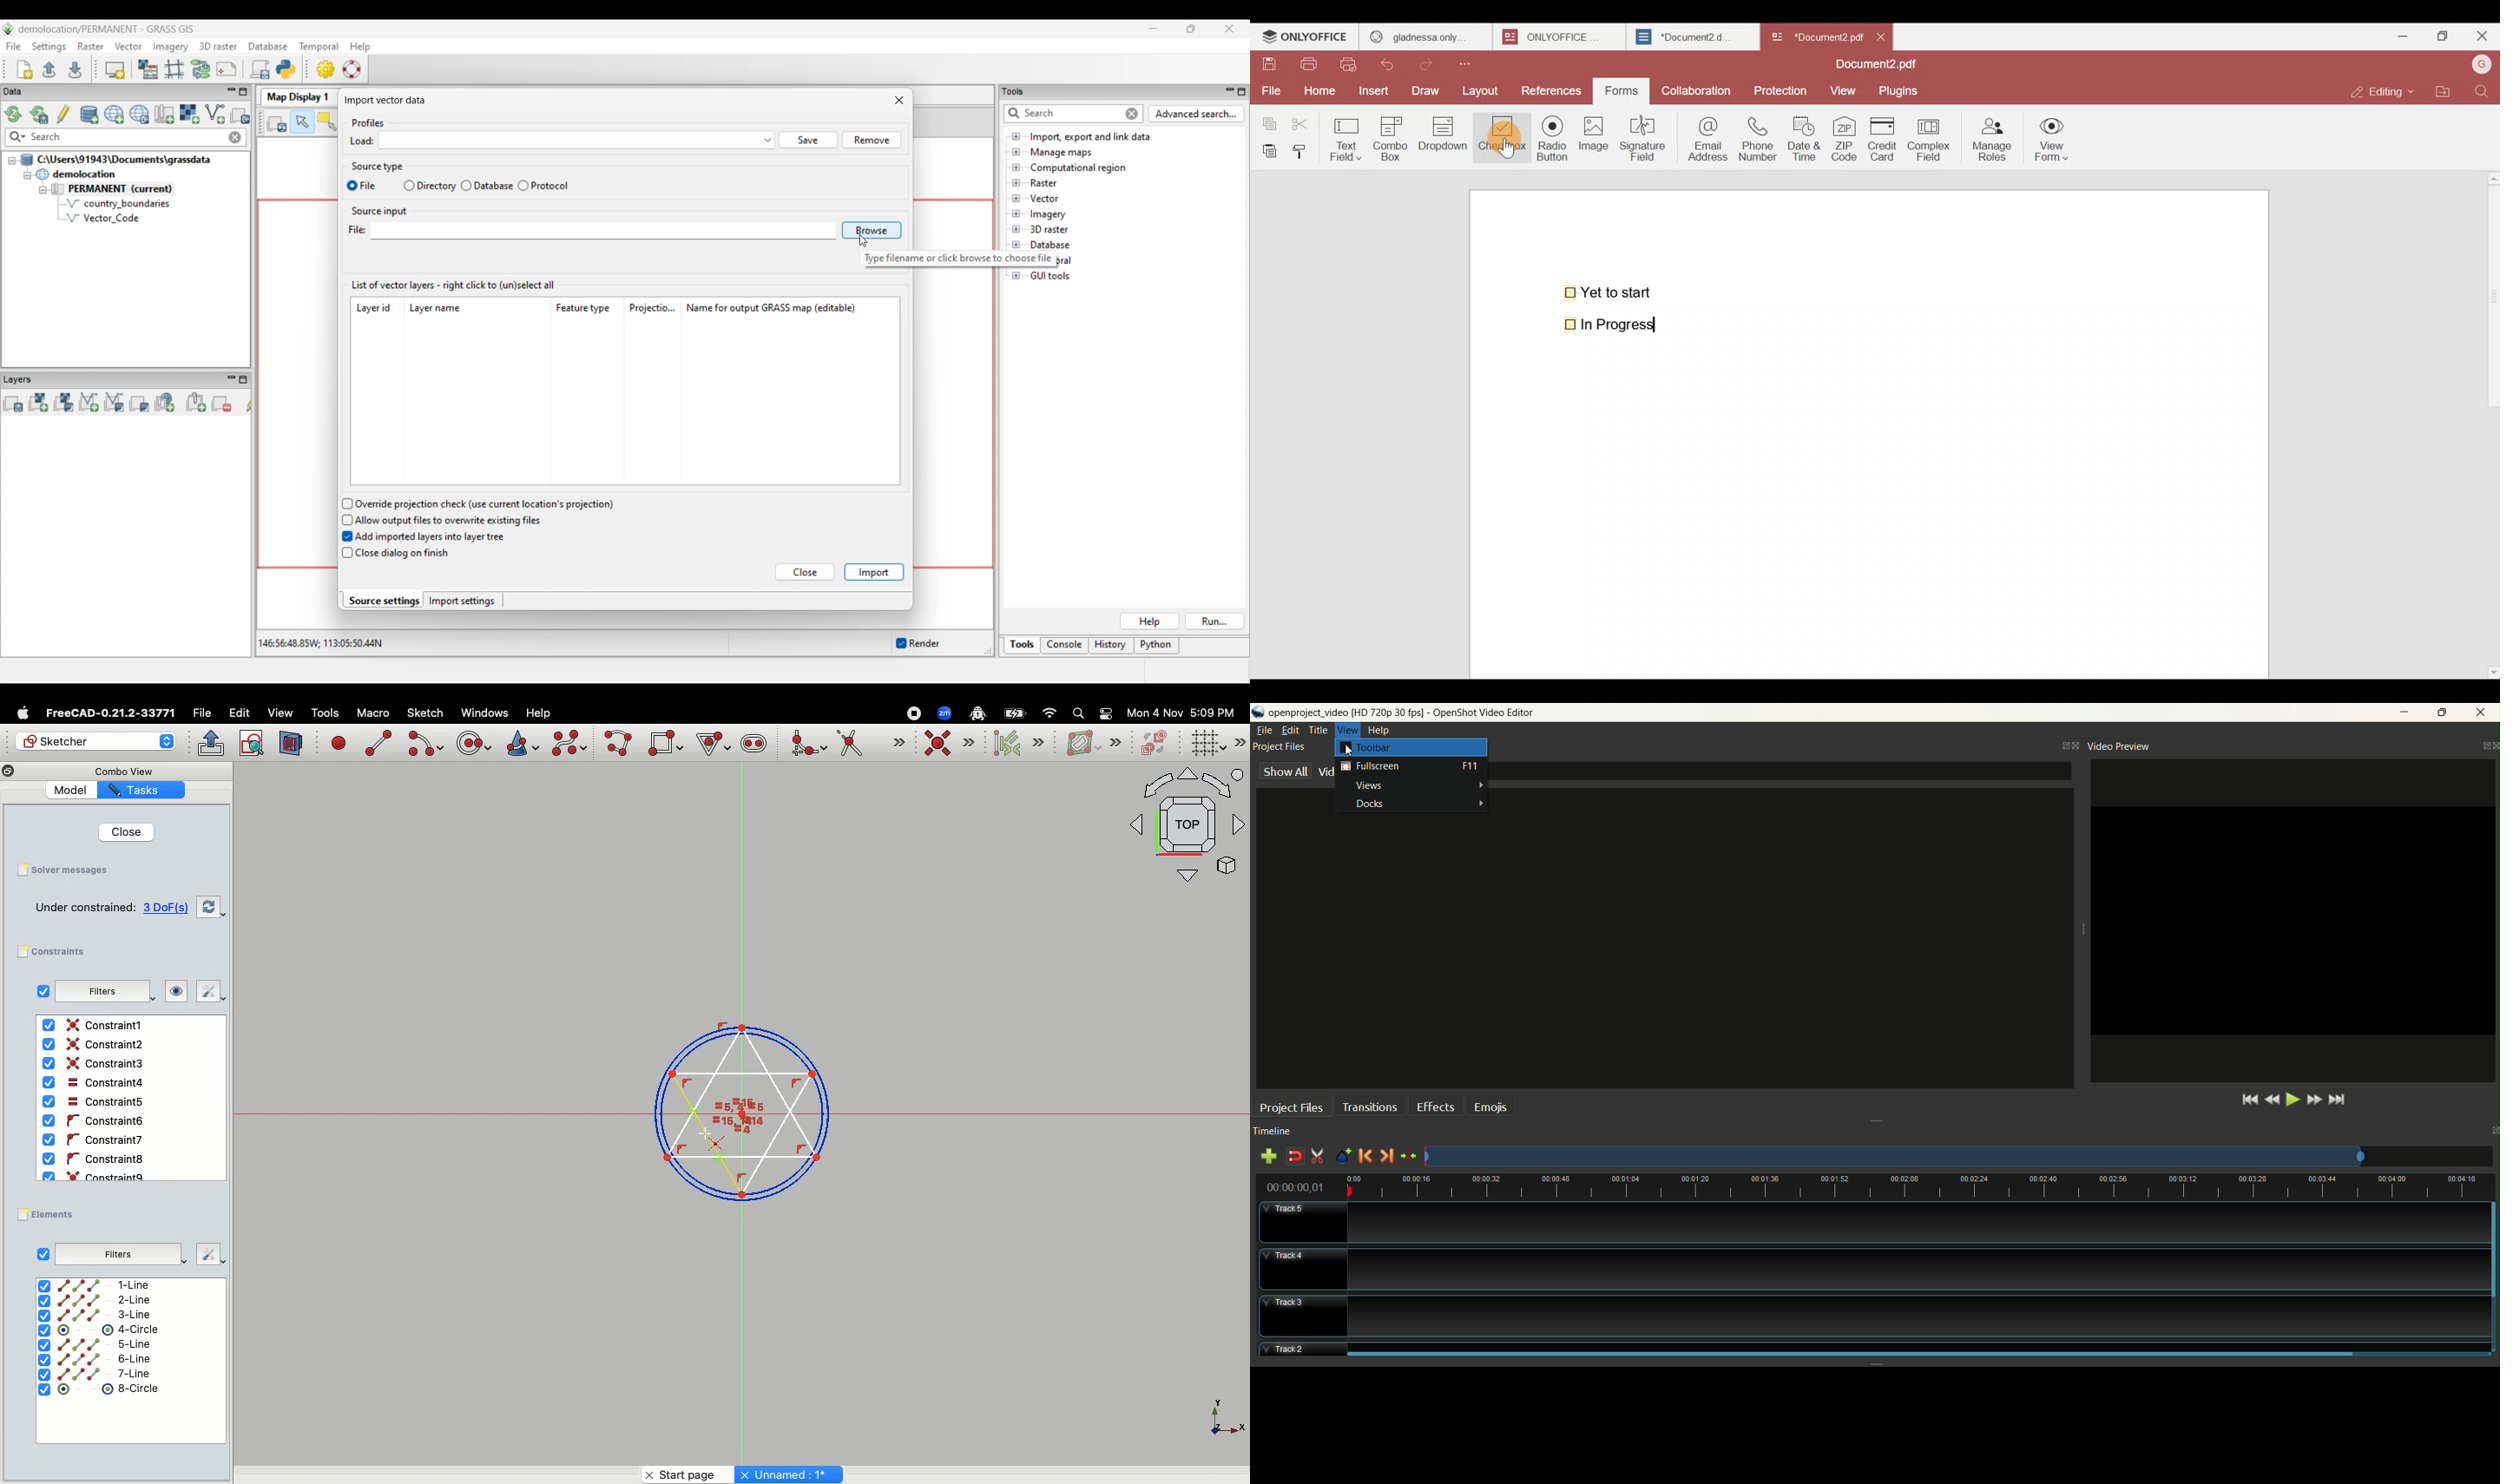 This screenshot has width=2520, height=1484. I want to click on Swap, so click(212, 906).